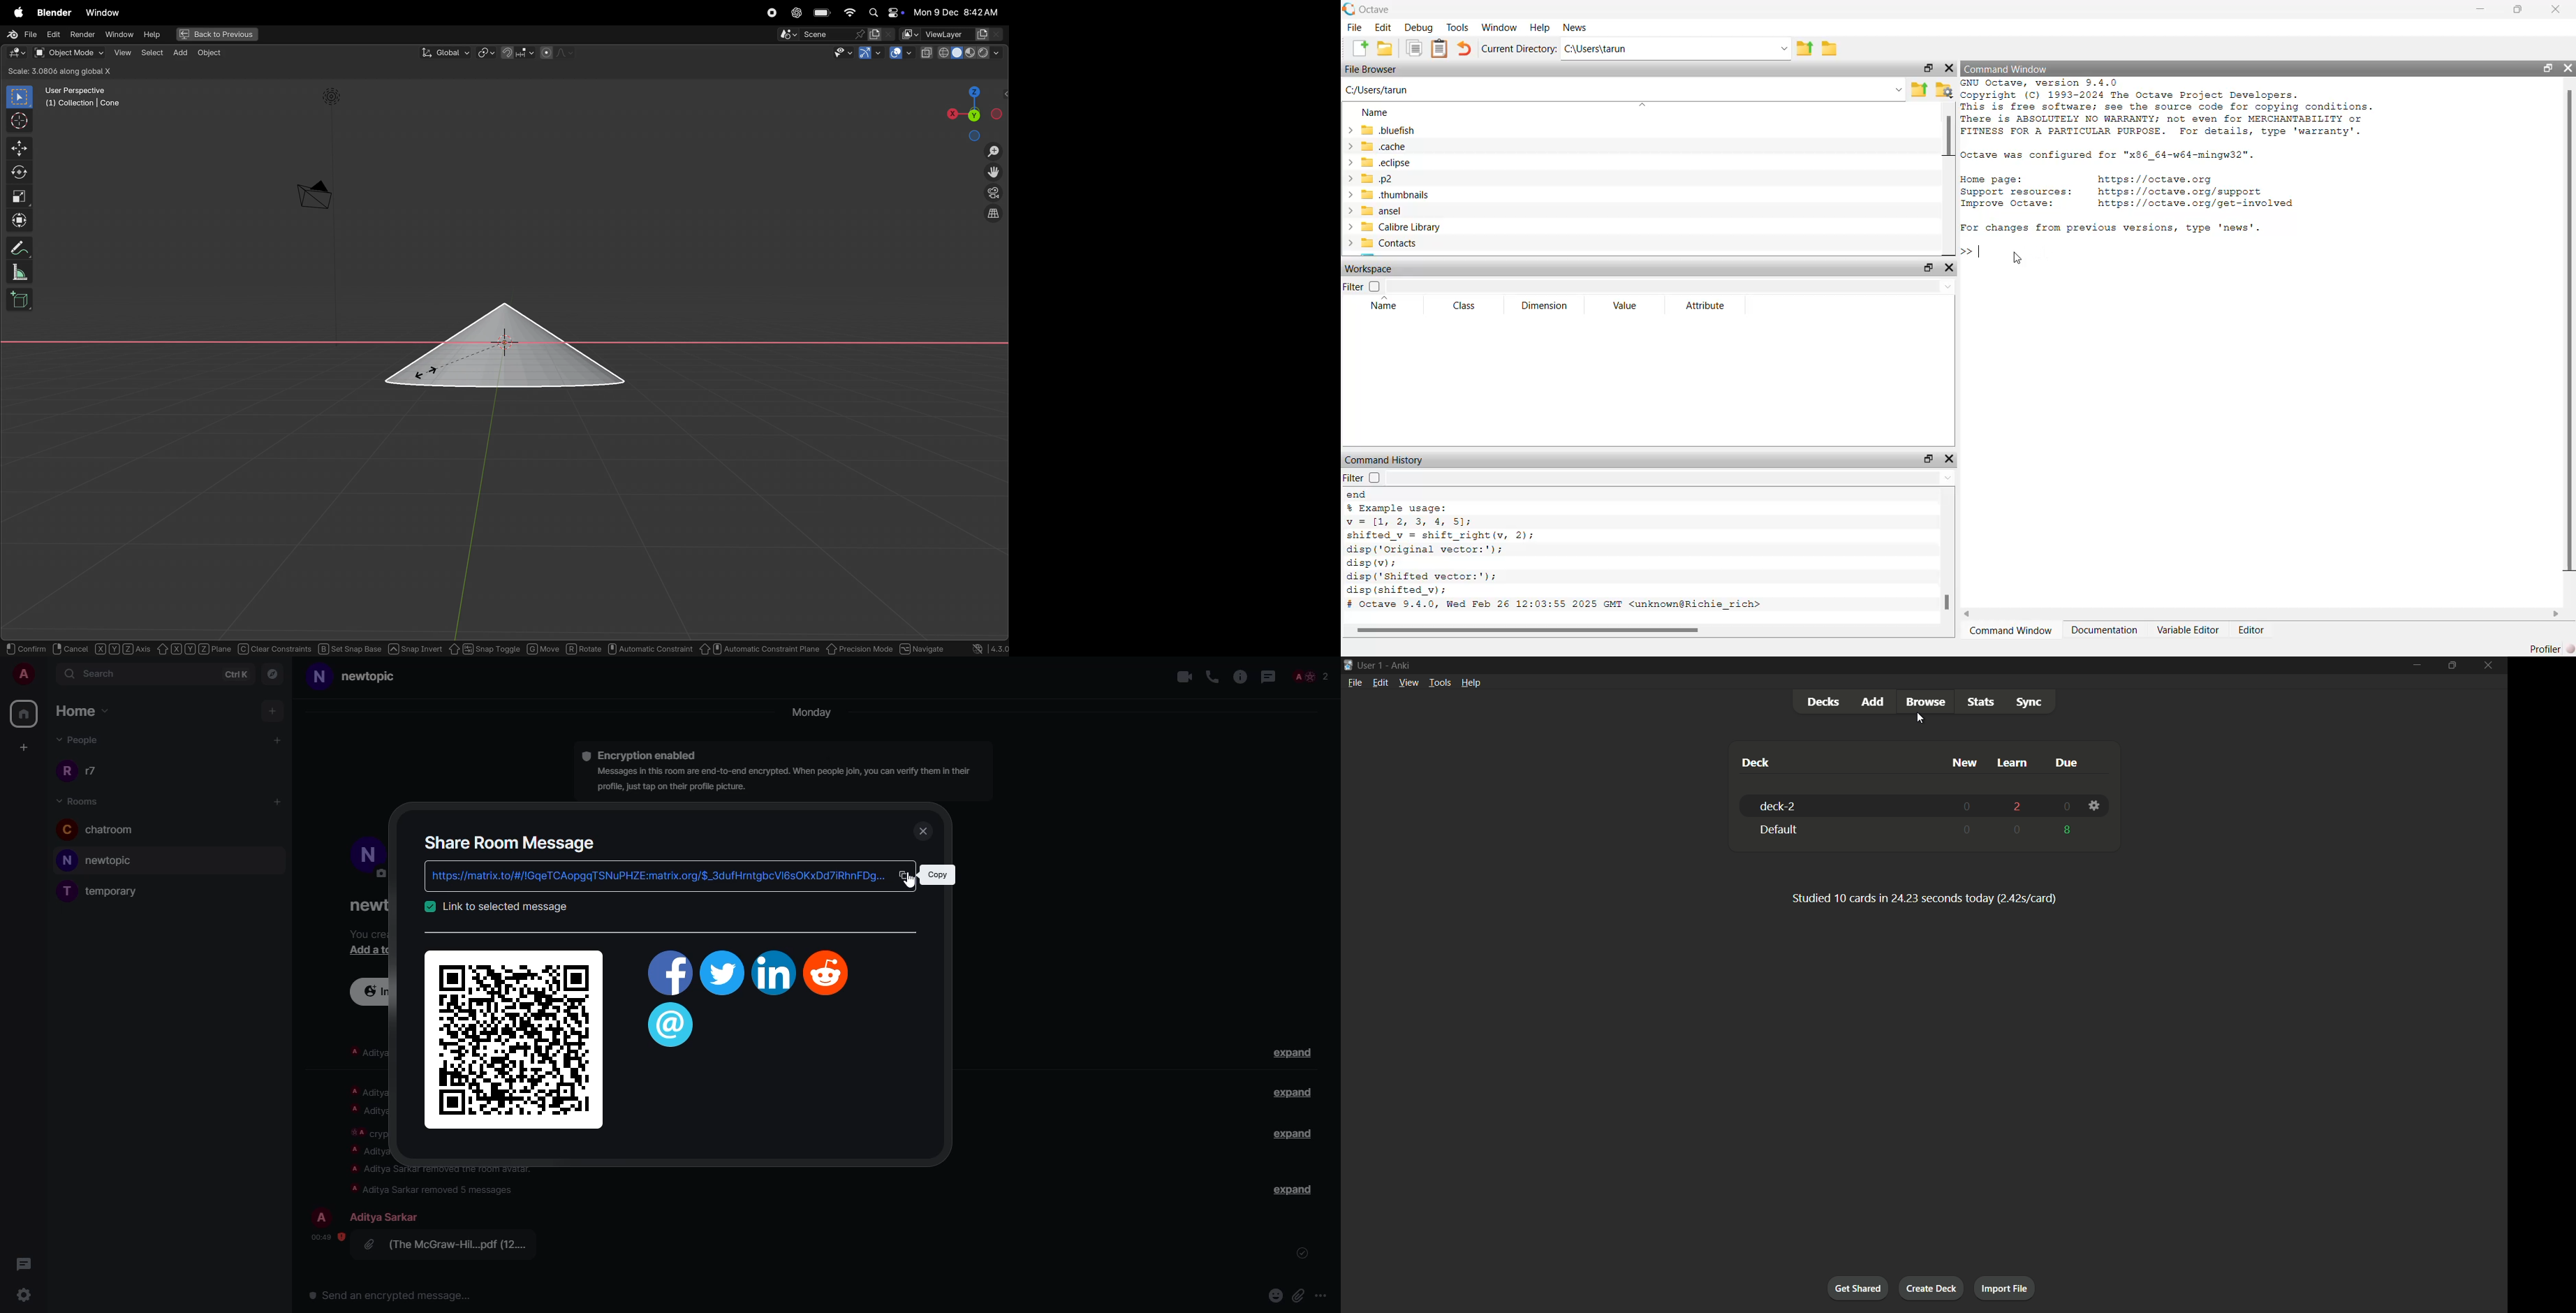 The height and width of the screenshot is (1316, 2576). I want to click on Maximize, so click(2451, 665).